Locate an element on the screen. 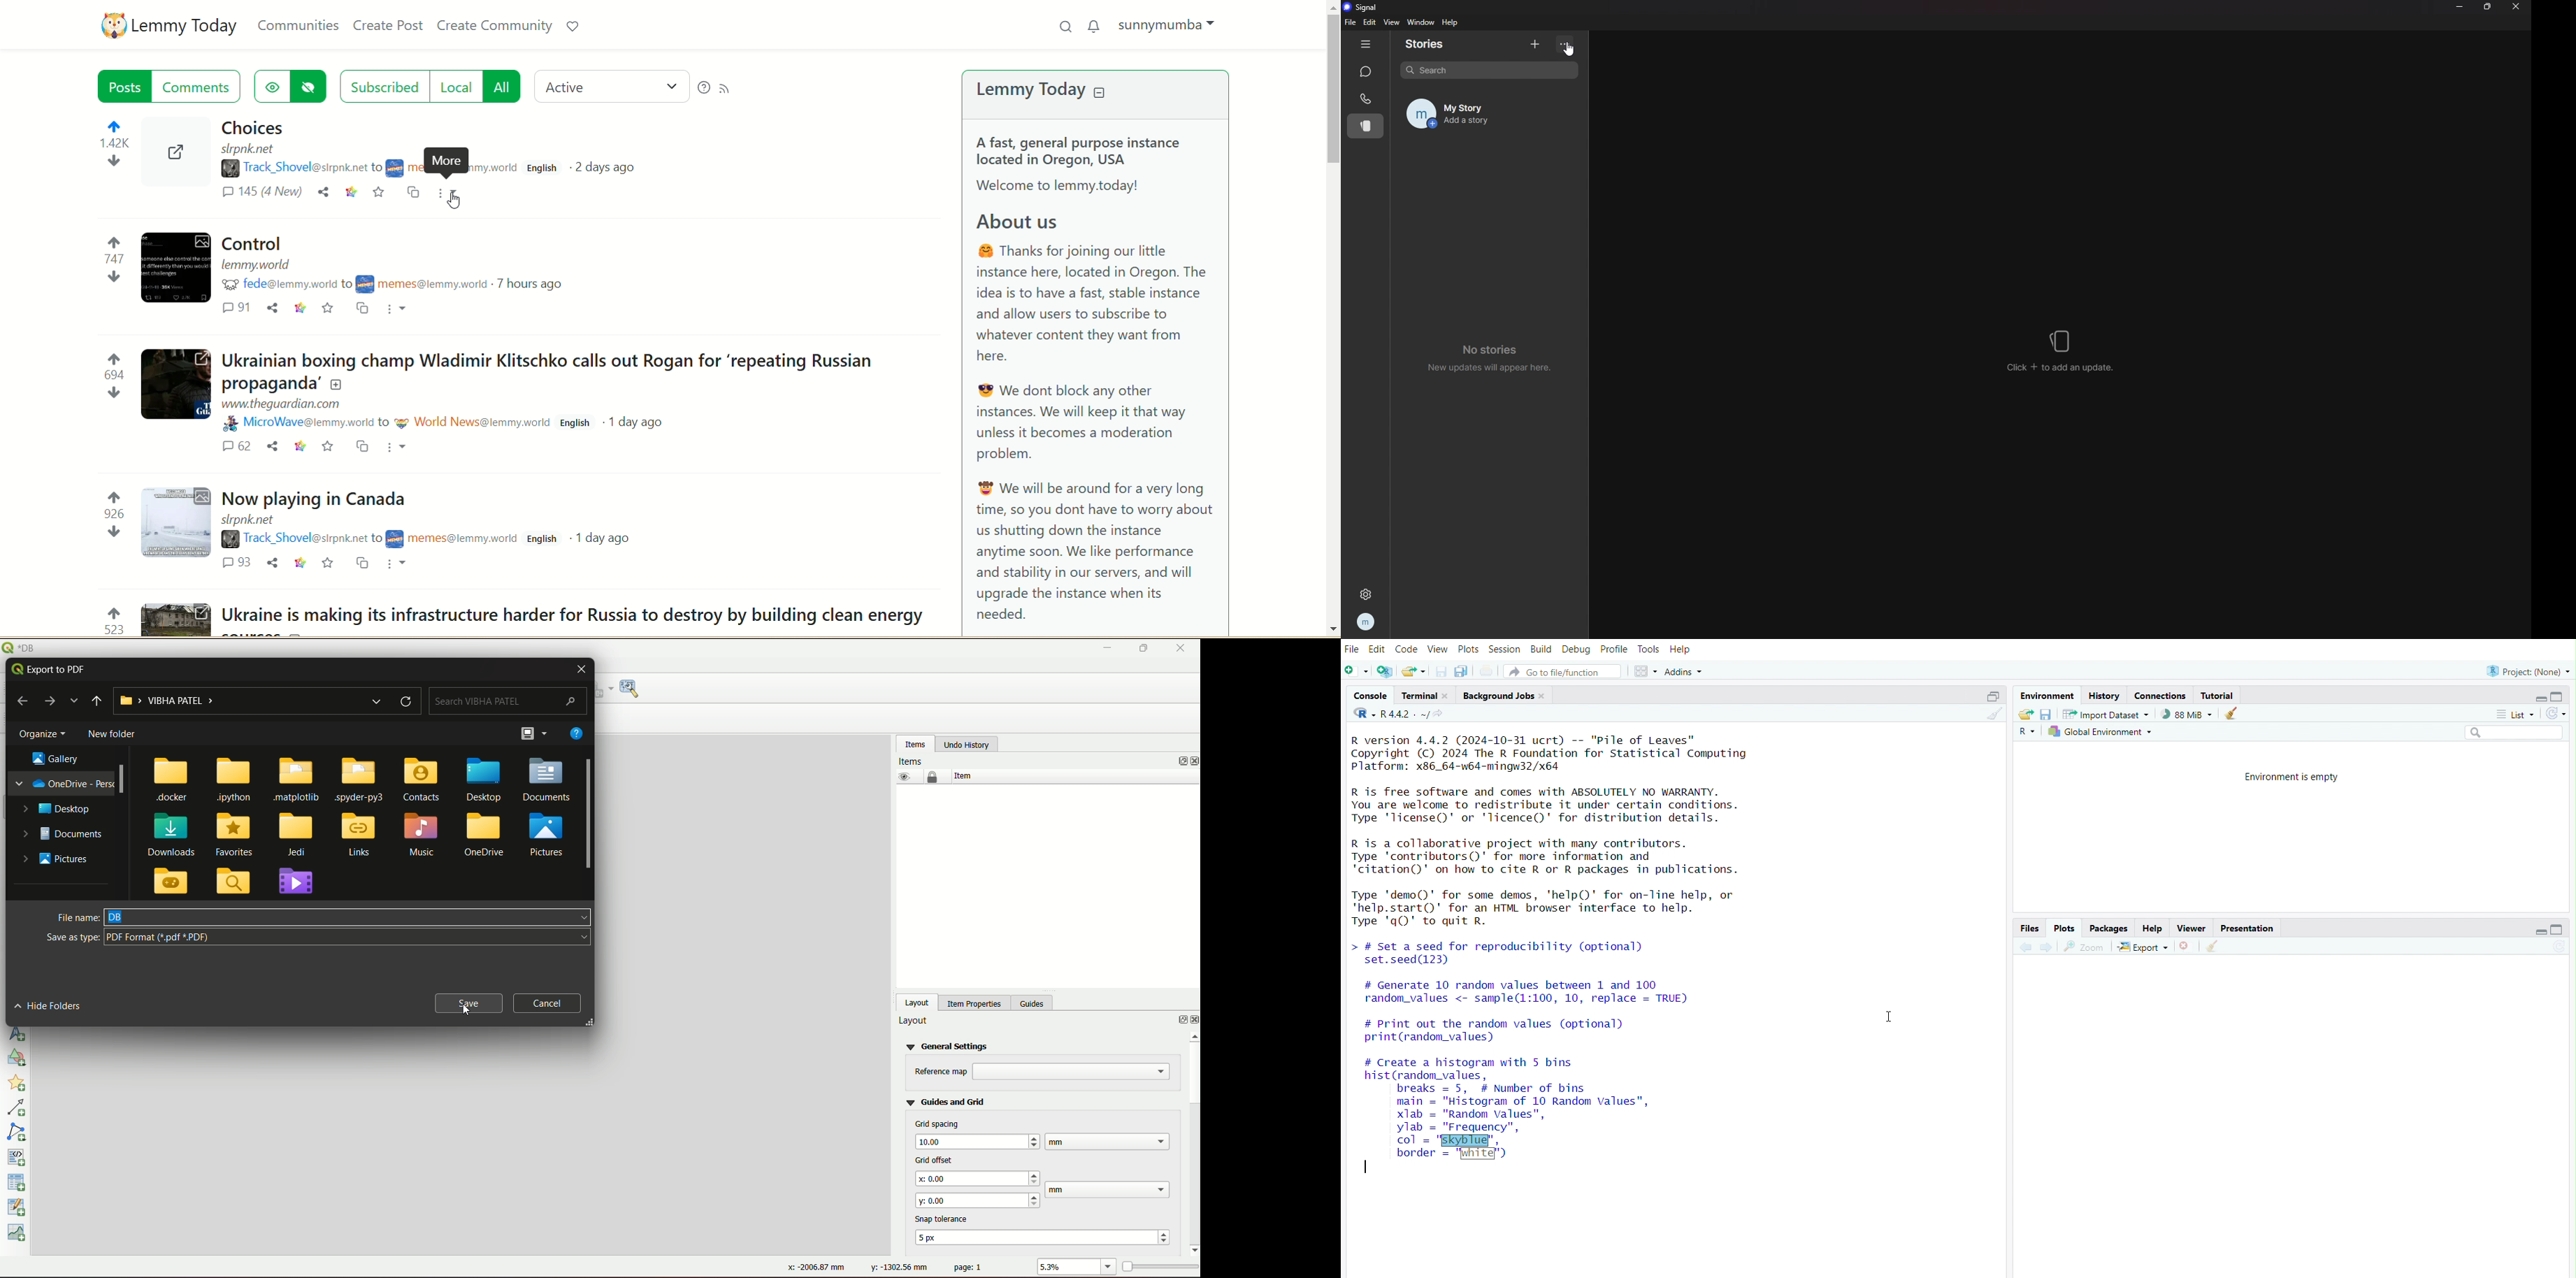 The image size is (2576, 1288). zoom slider is located at coordinates (1159, 1265).